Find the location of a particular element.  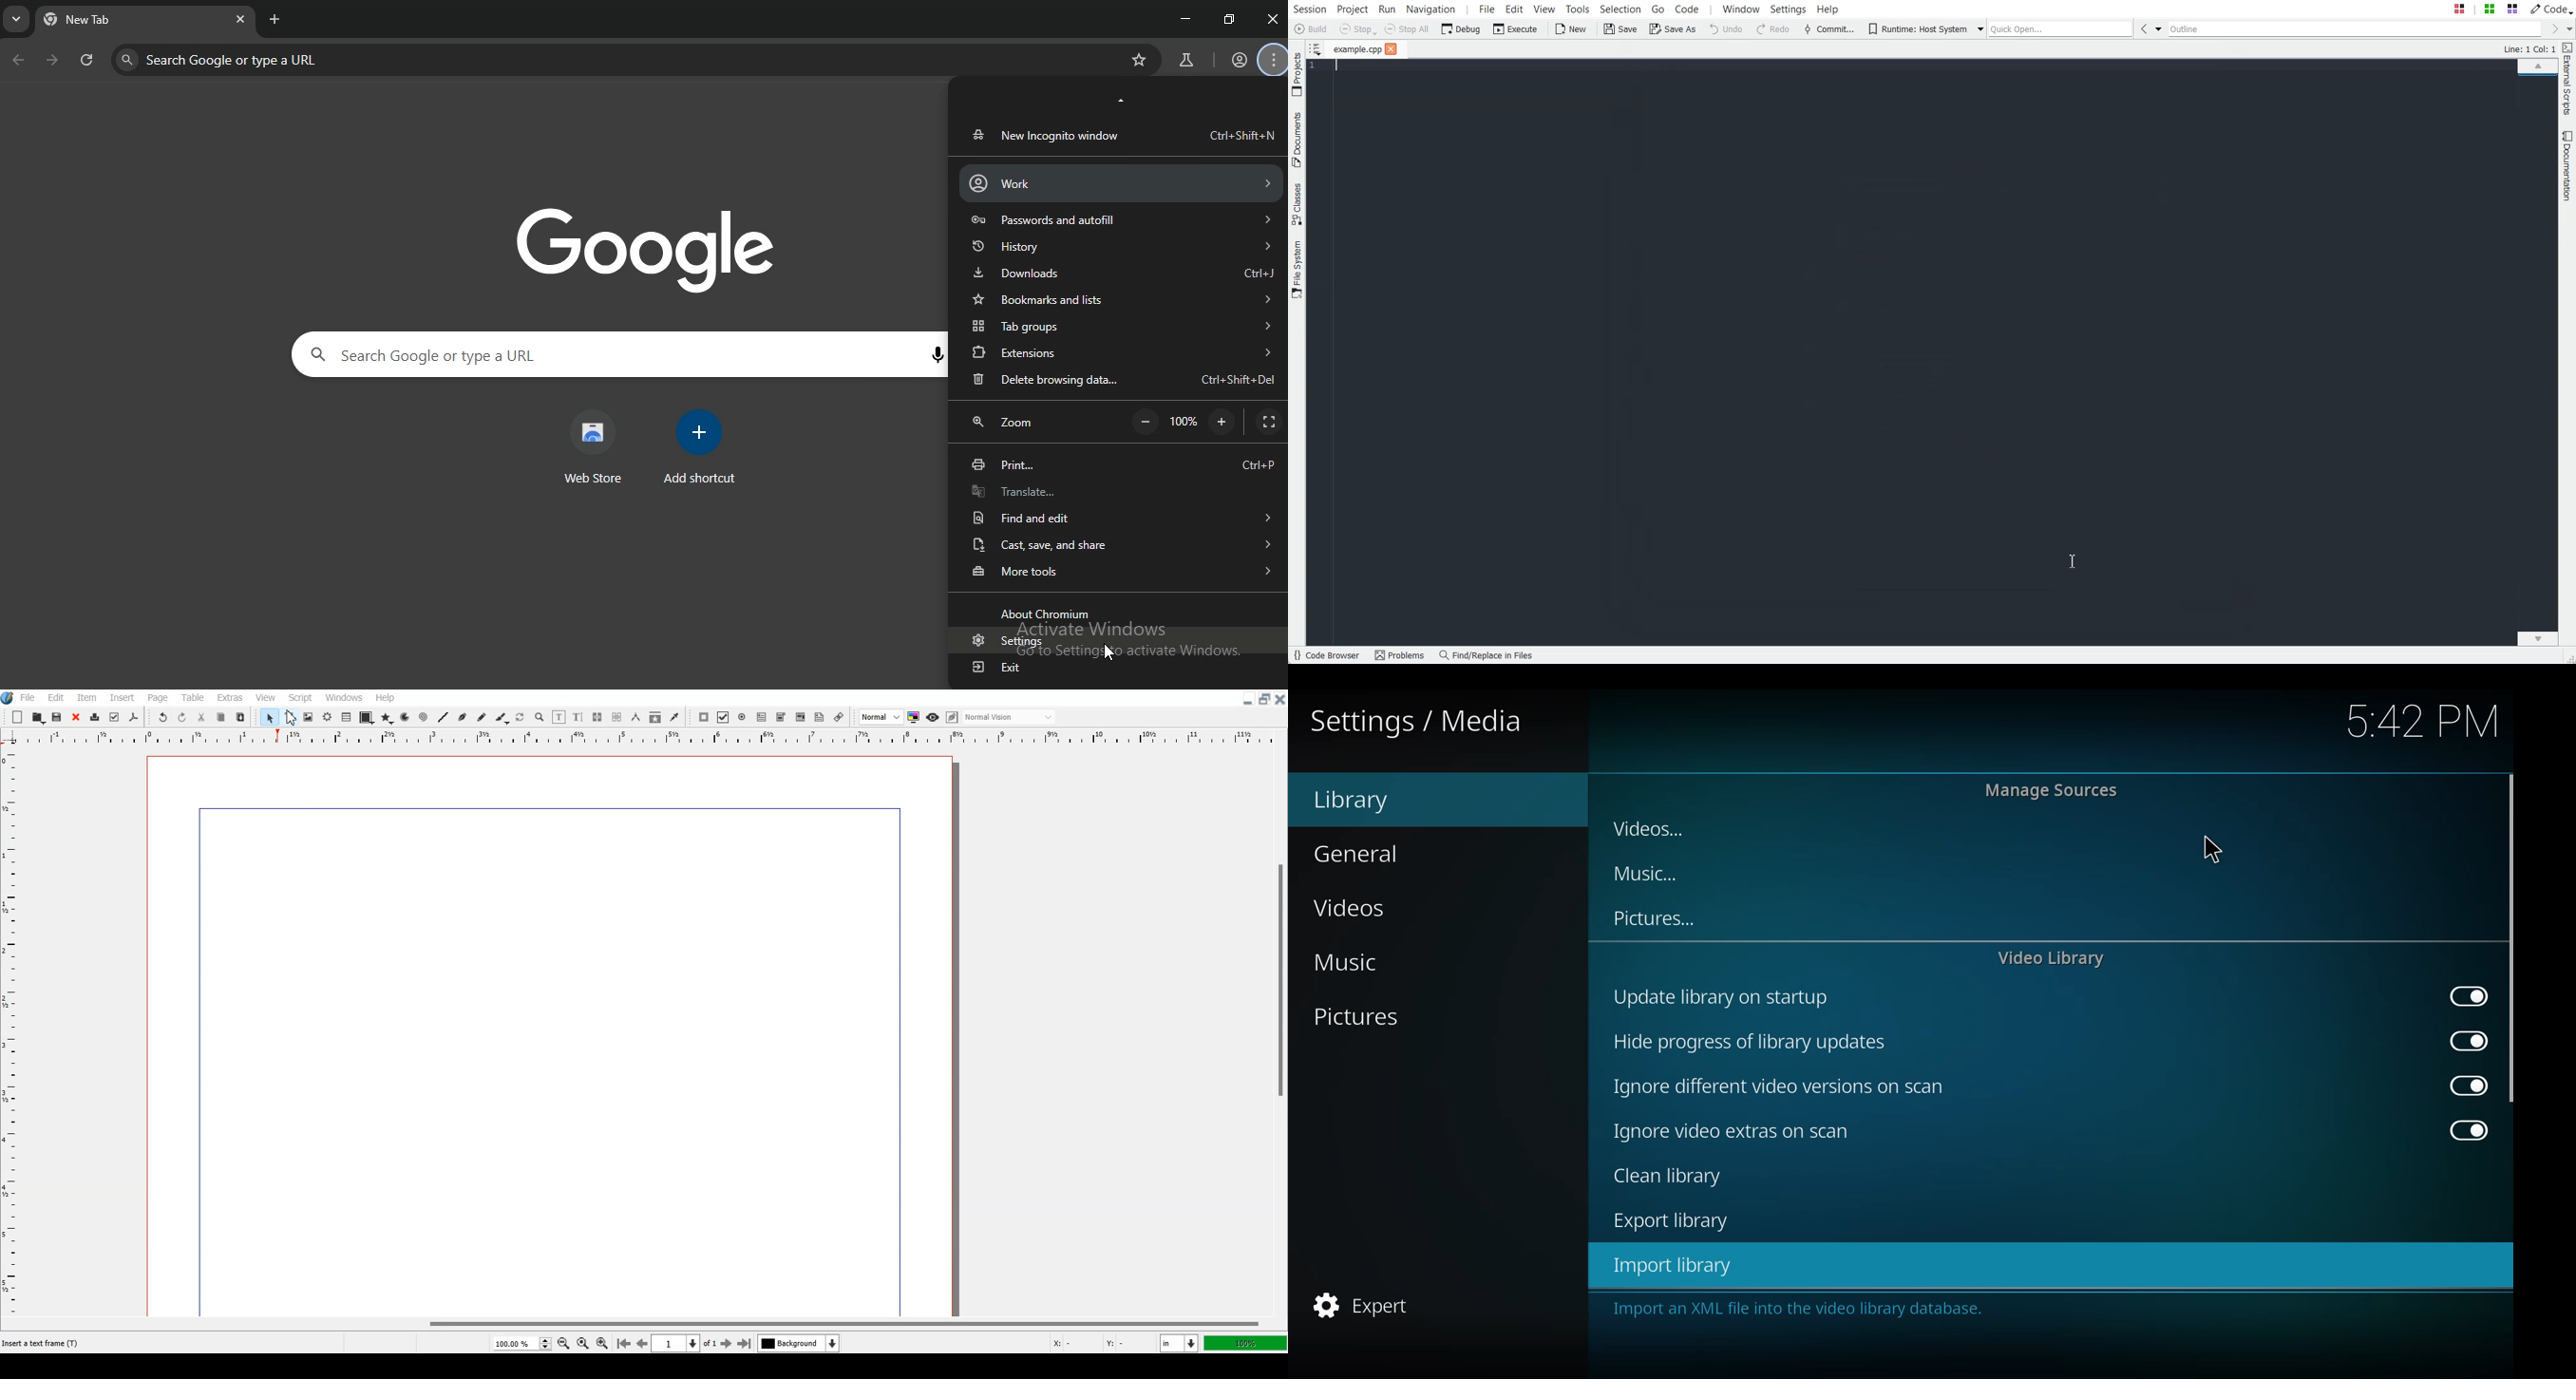

export library is located at coordinates (1668, 1223).